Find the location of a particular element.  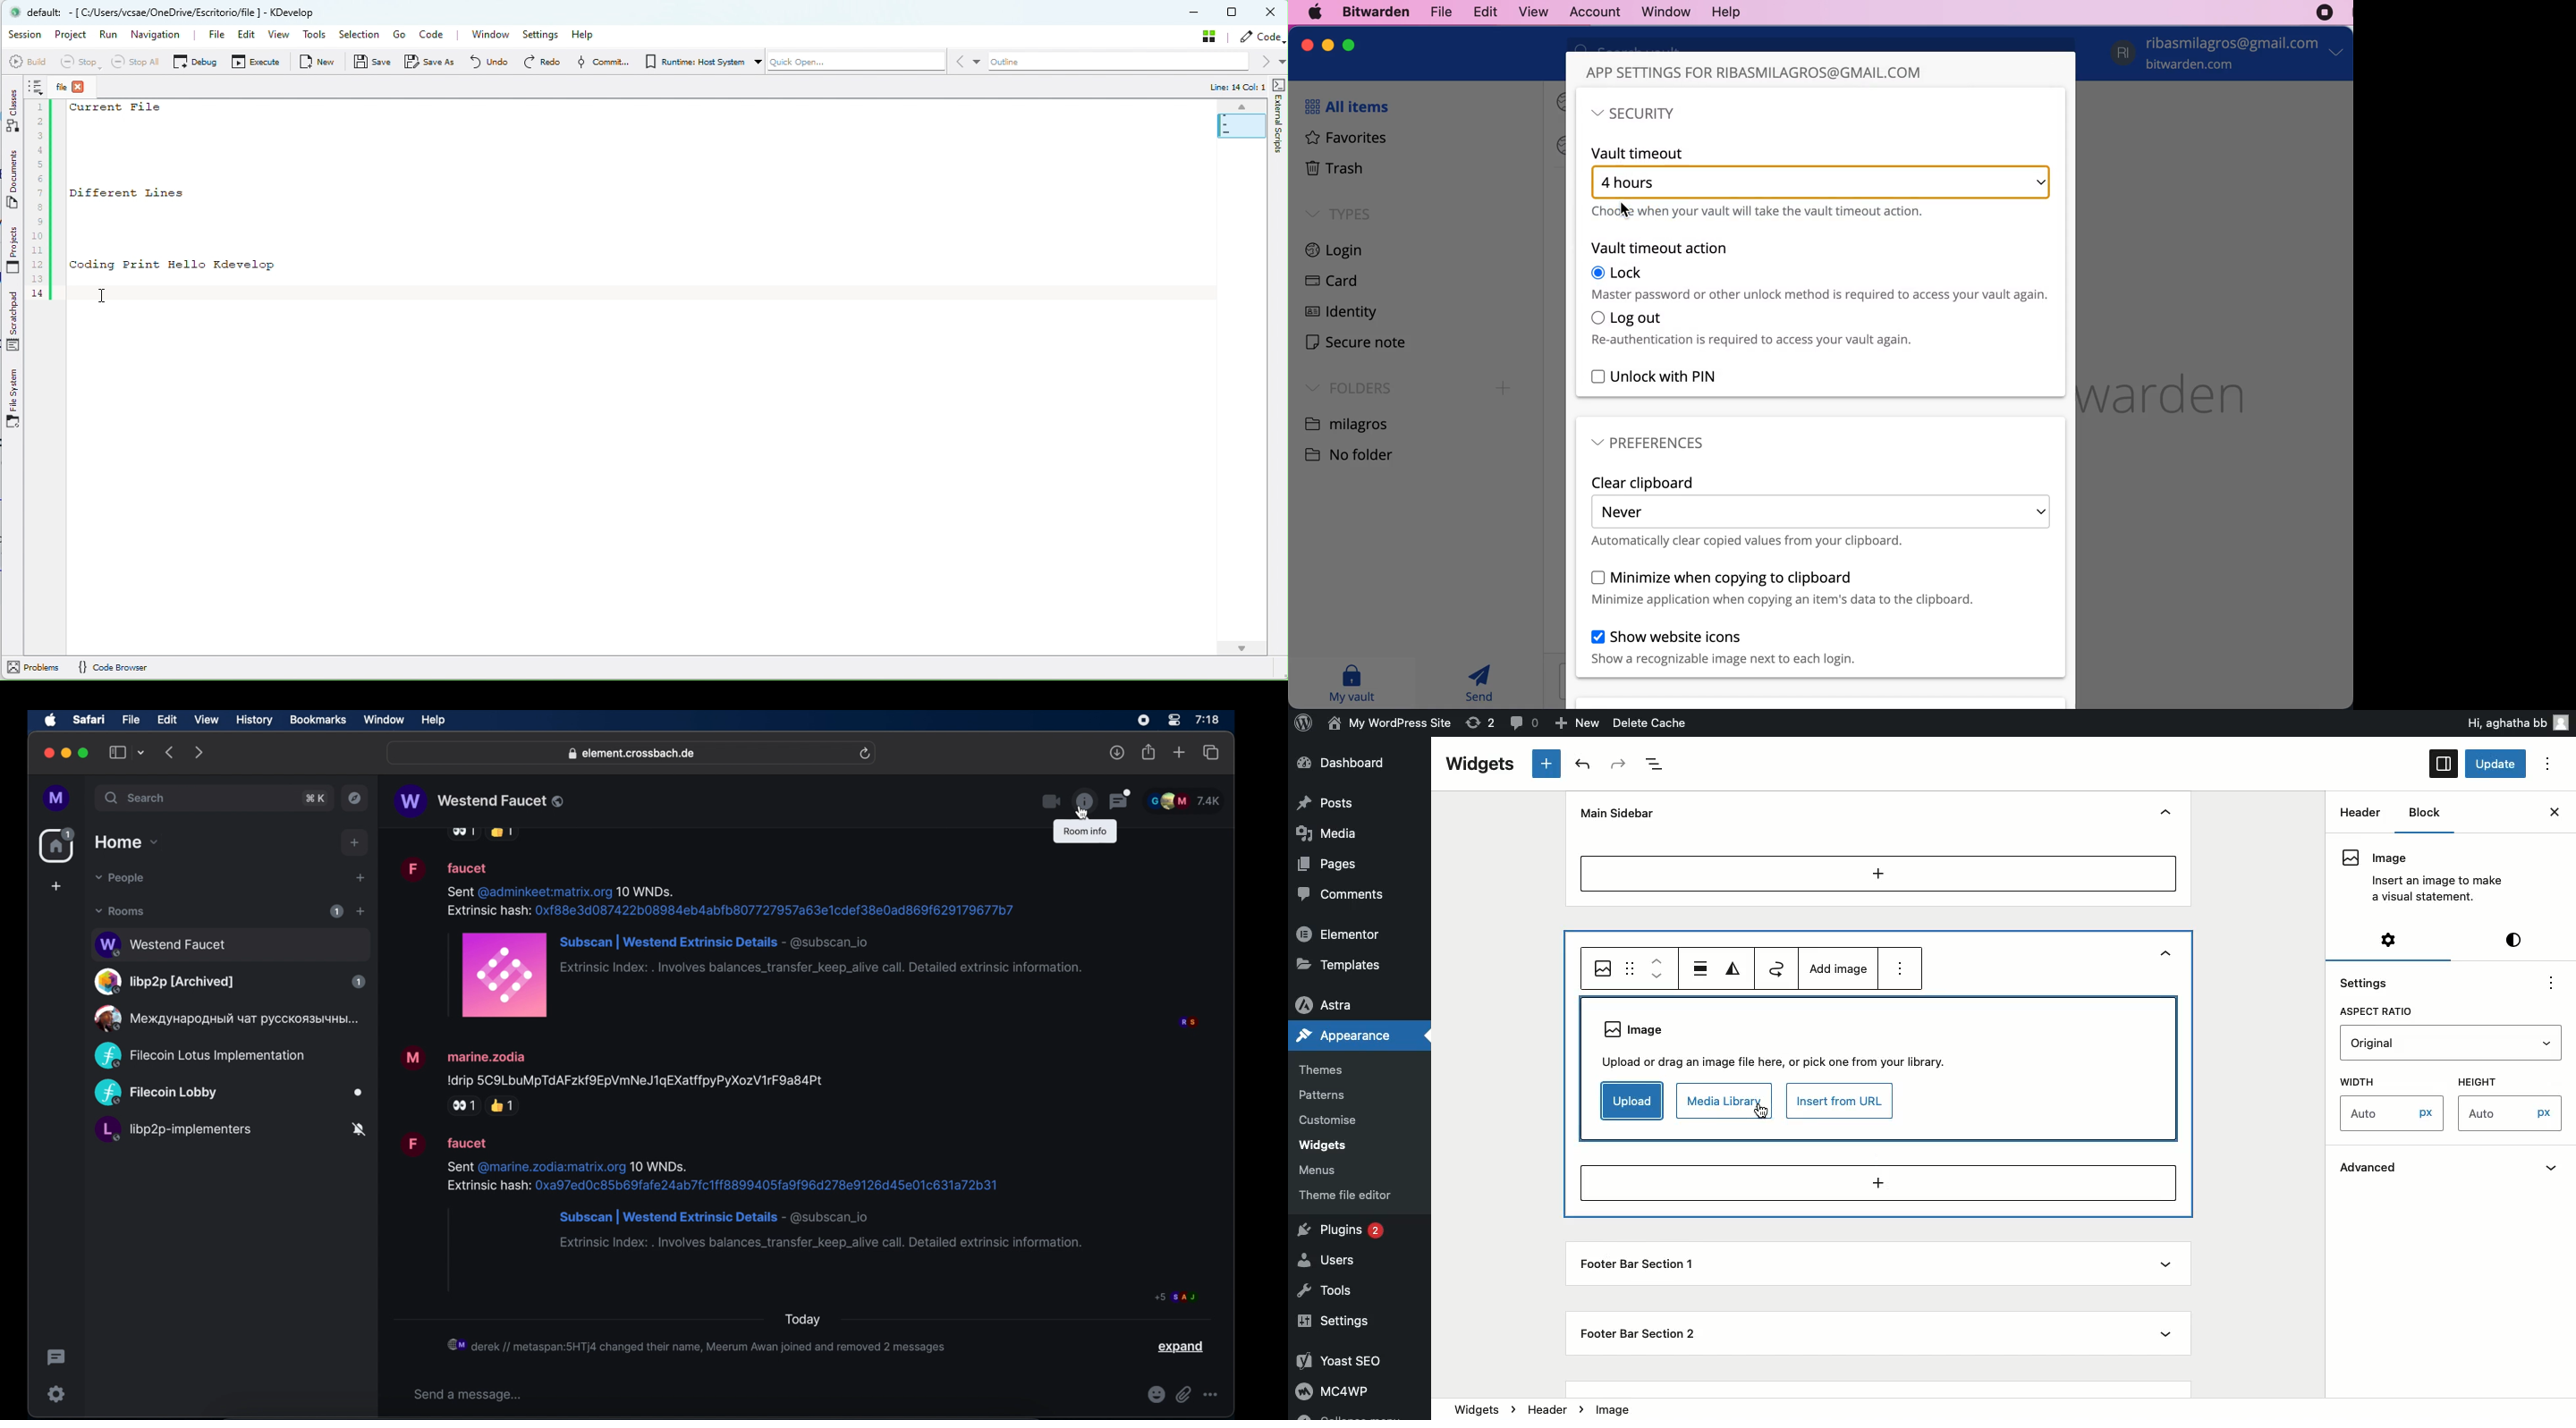

 hour is located at coordinates (1821, 182).